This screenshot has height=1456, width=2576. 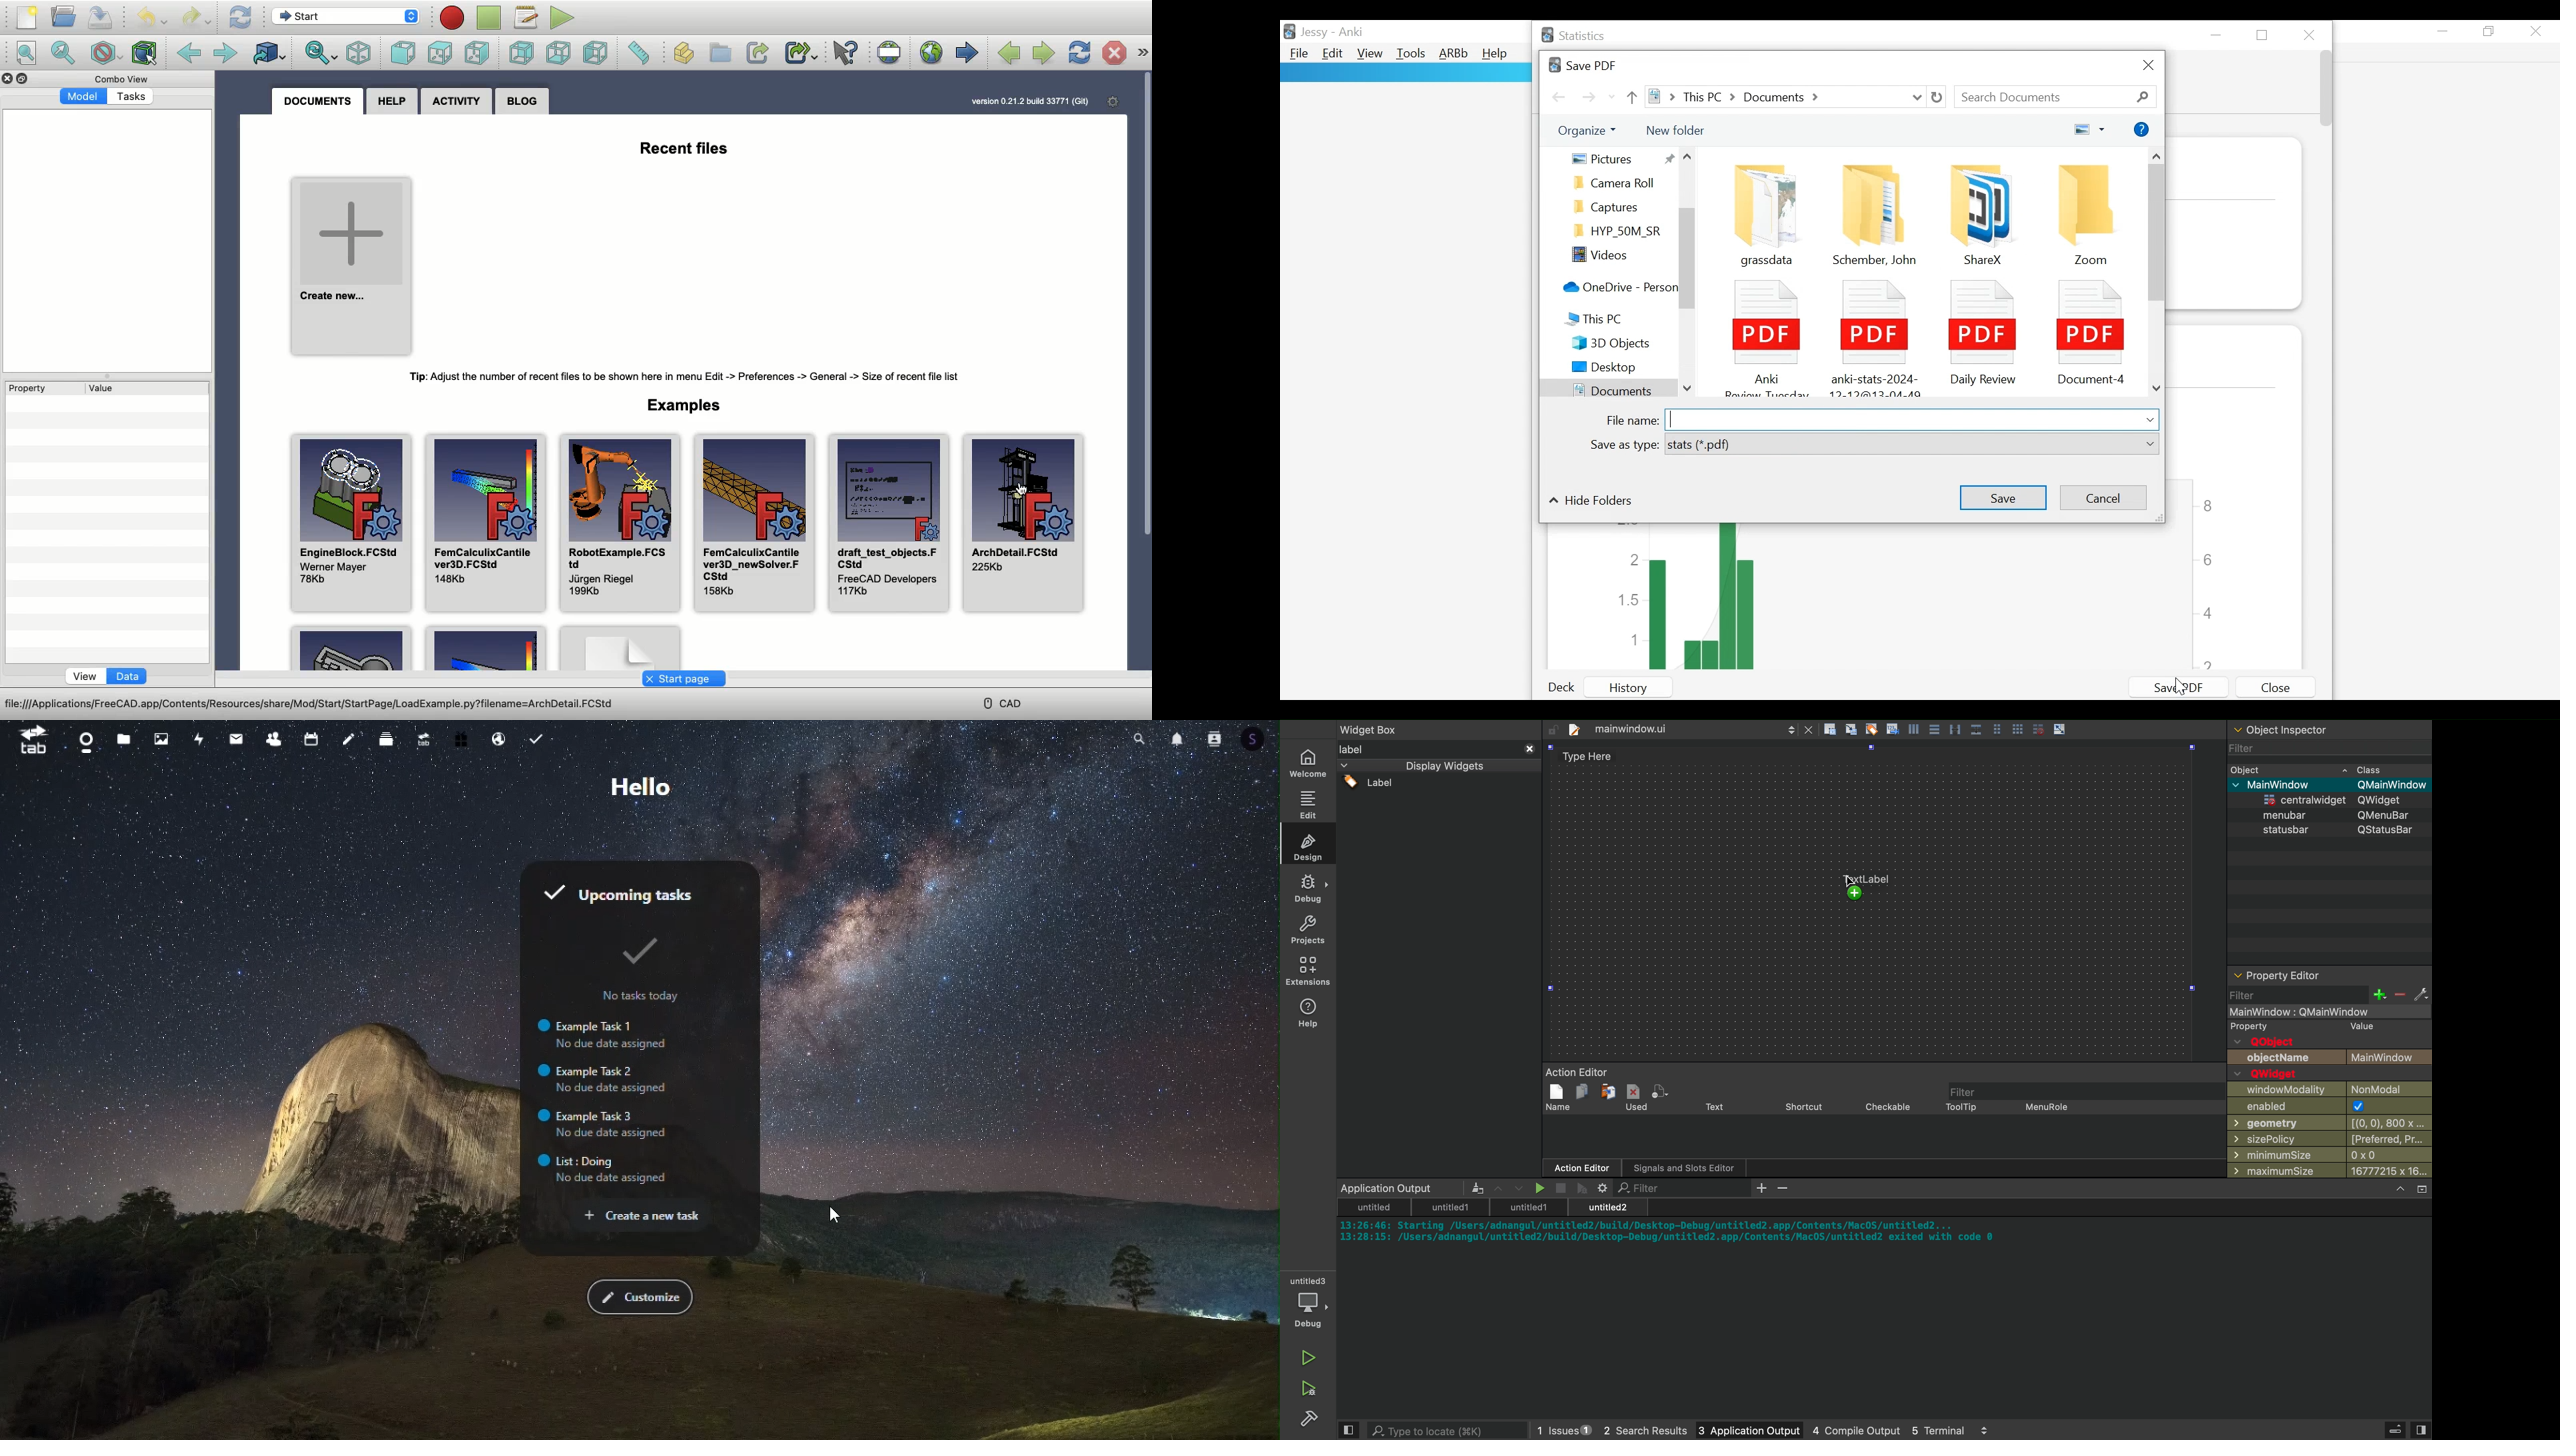 I want to click on Restore, so click(x=2491, y=32).